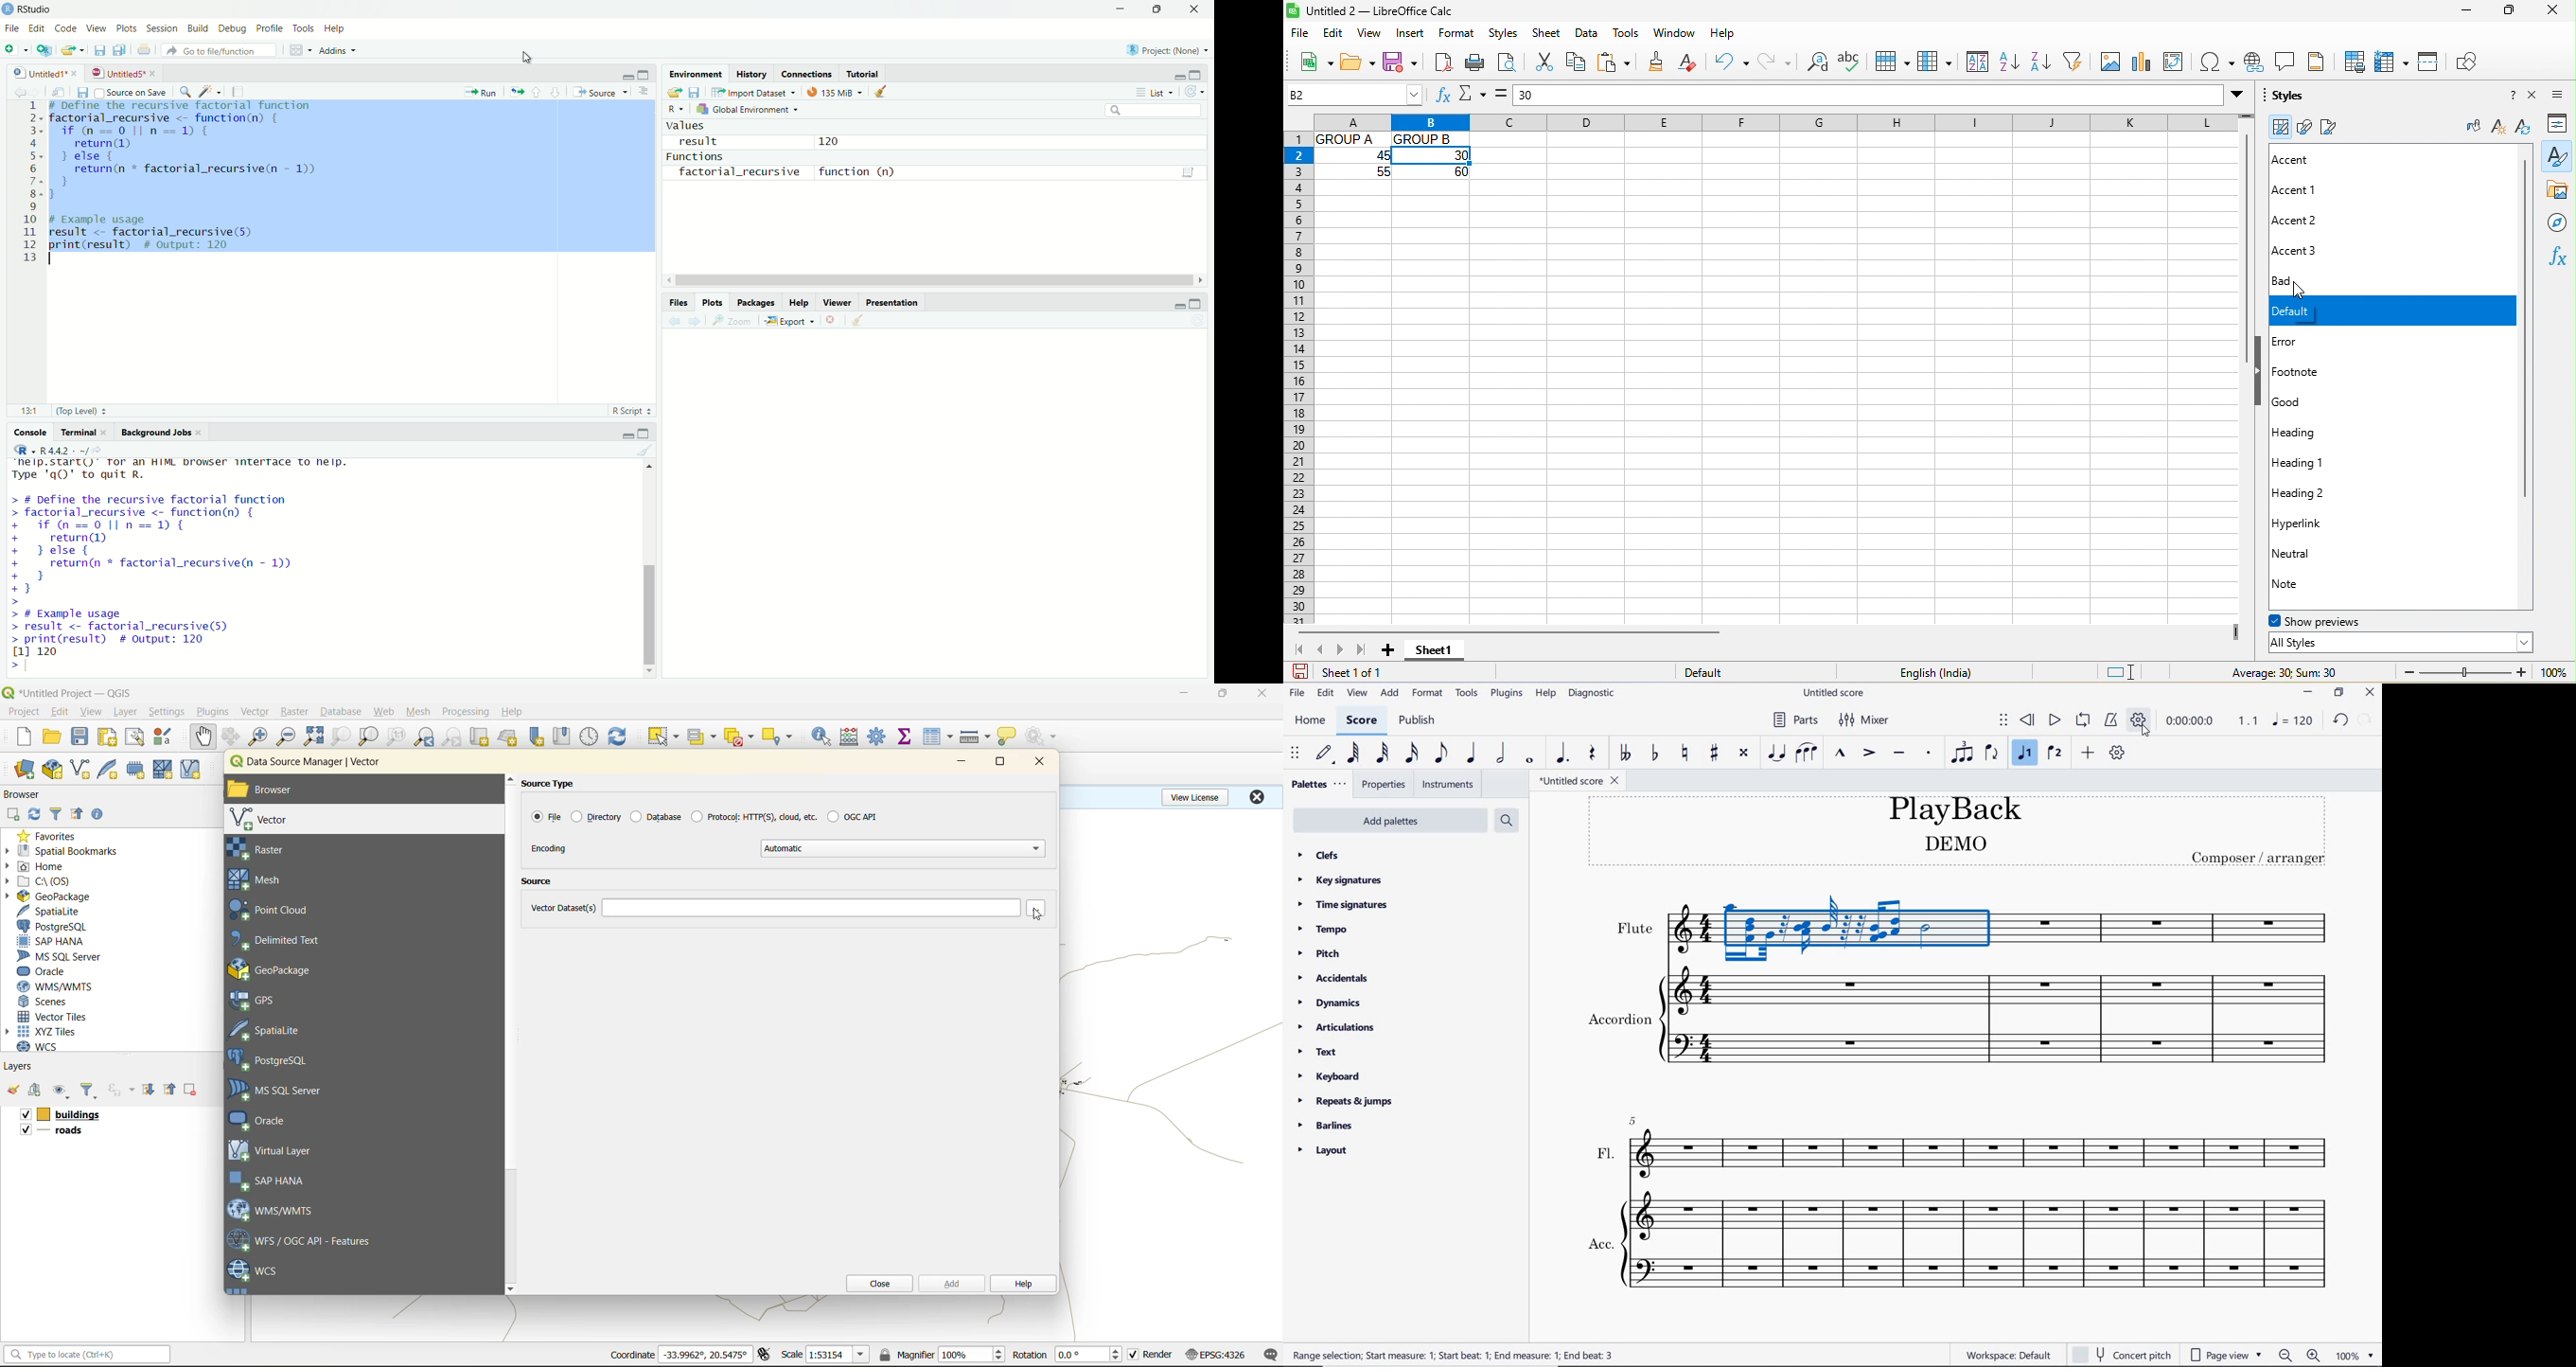 The image size is (2576, 1372). Describe the element at coordinates (86, 432) in the screenshot. I see `Terminal` at that location.